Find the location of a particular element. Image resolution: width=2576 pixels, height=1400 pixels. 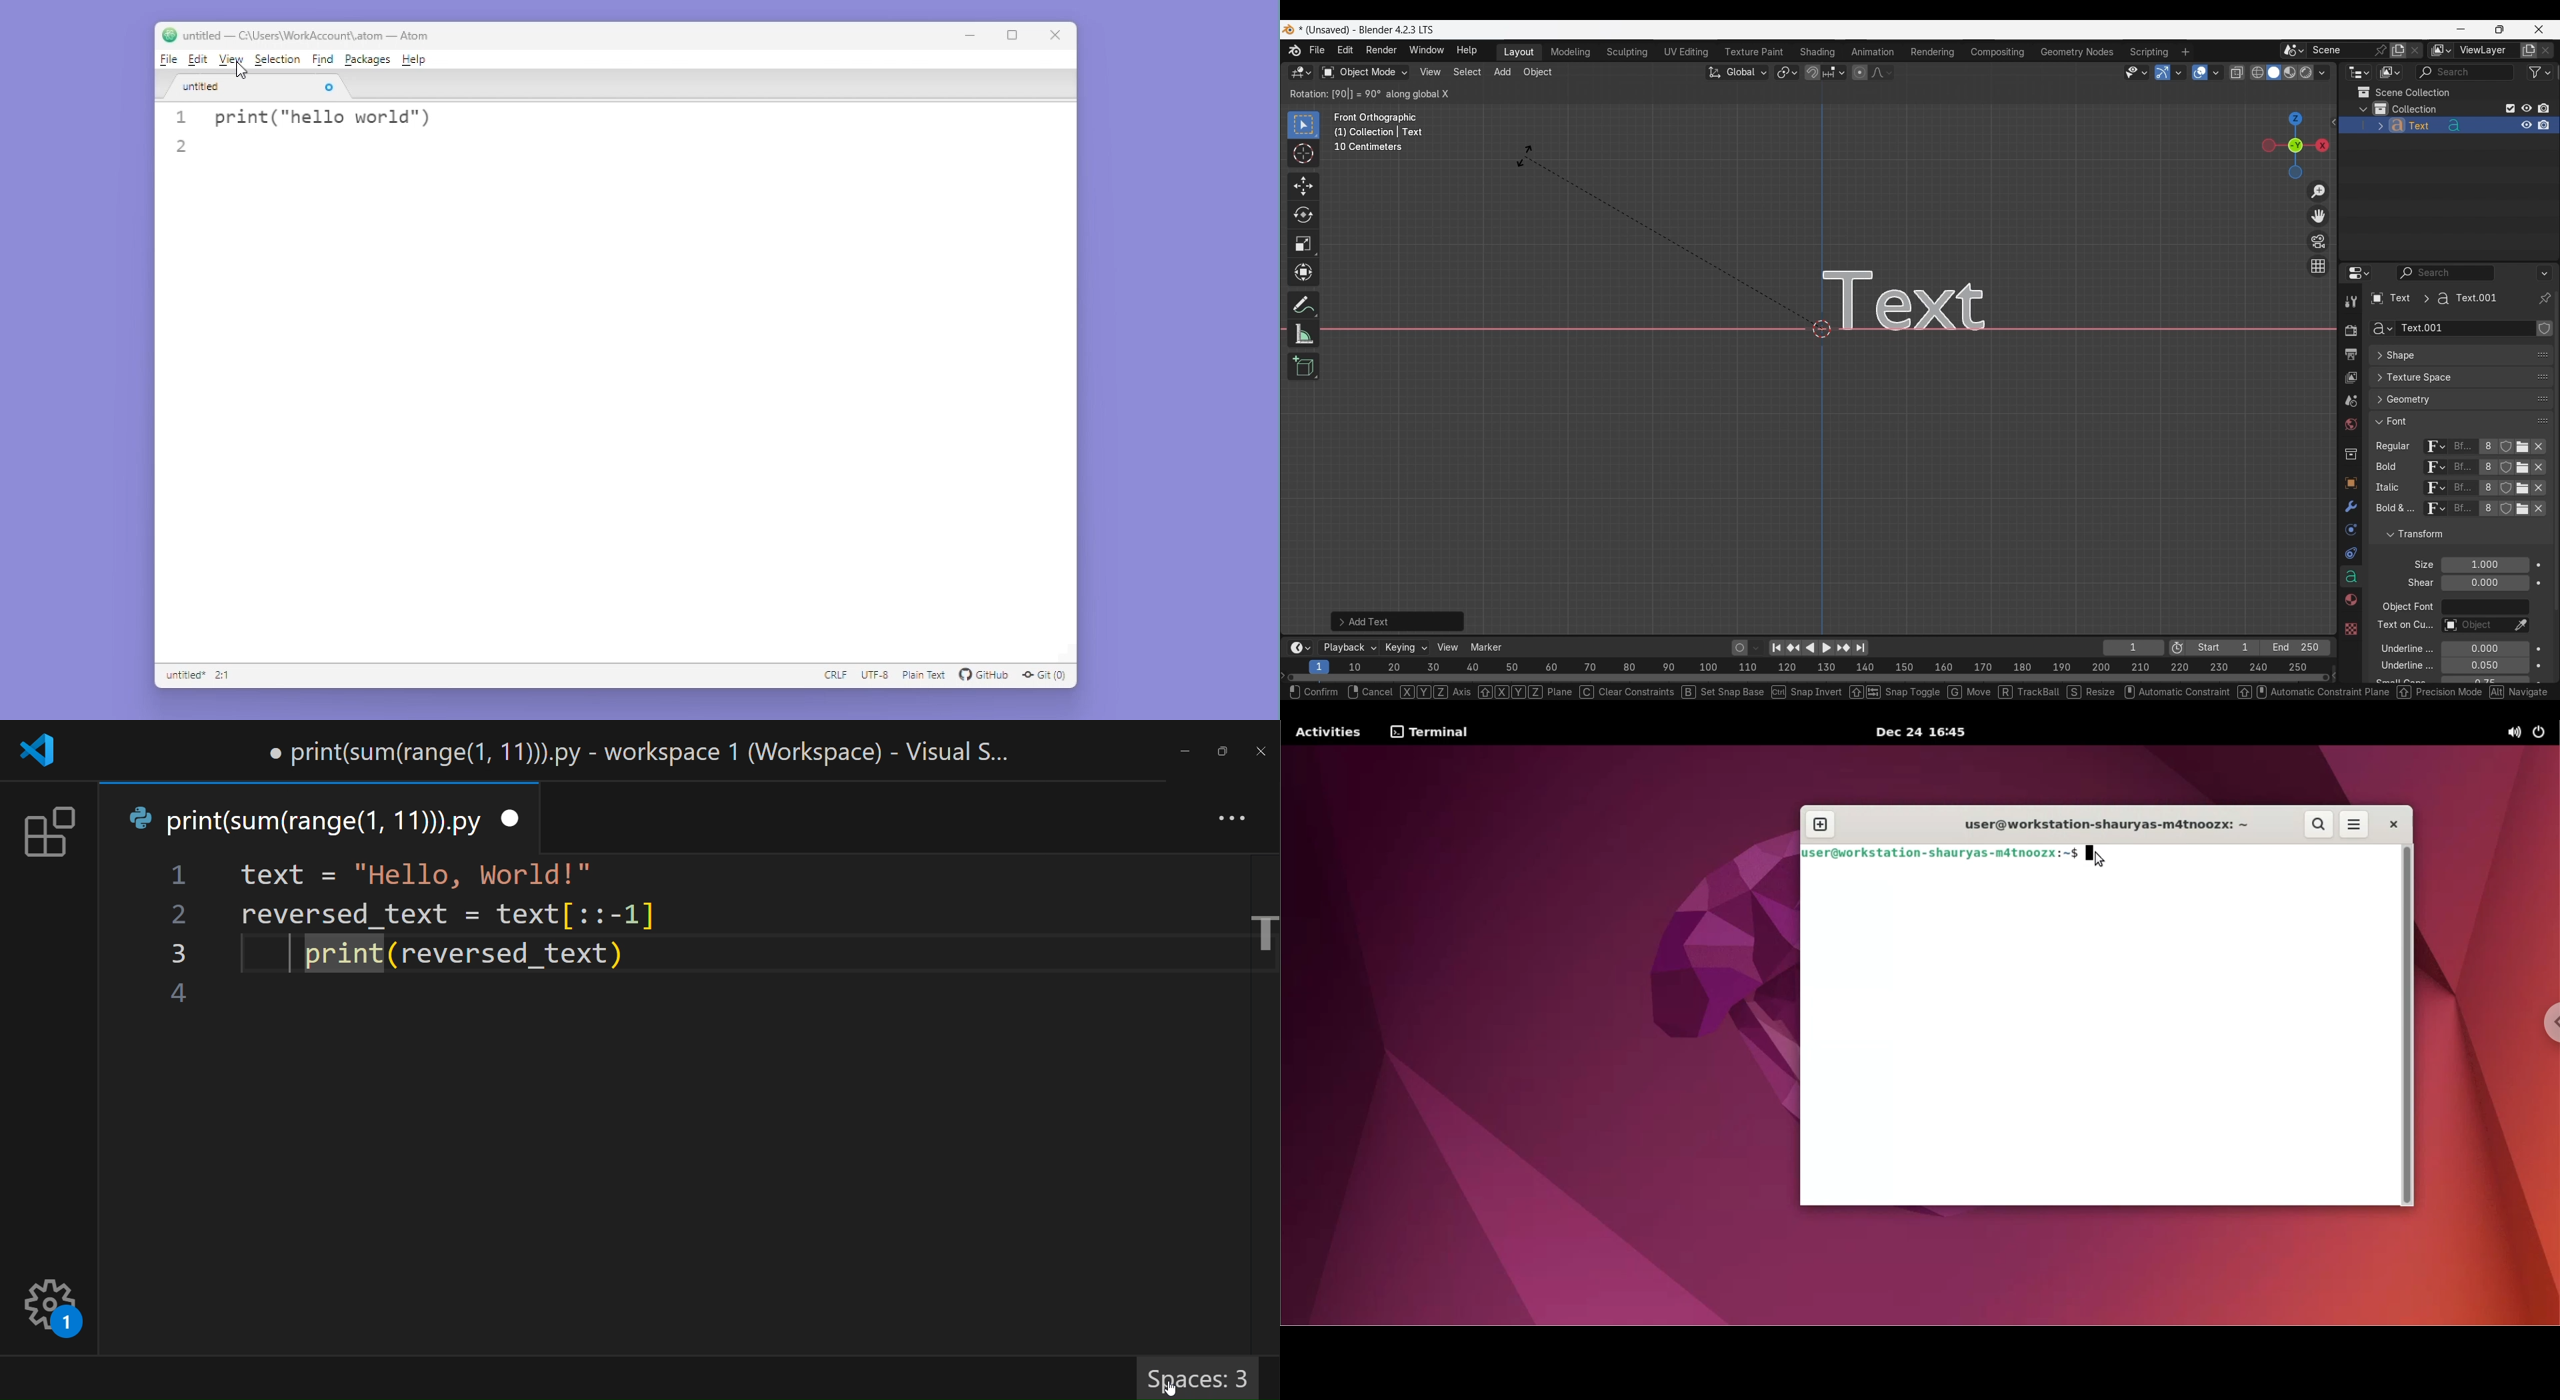

Frames timeline slider is located at coordinates (1807, 679).